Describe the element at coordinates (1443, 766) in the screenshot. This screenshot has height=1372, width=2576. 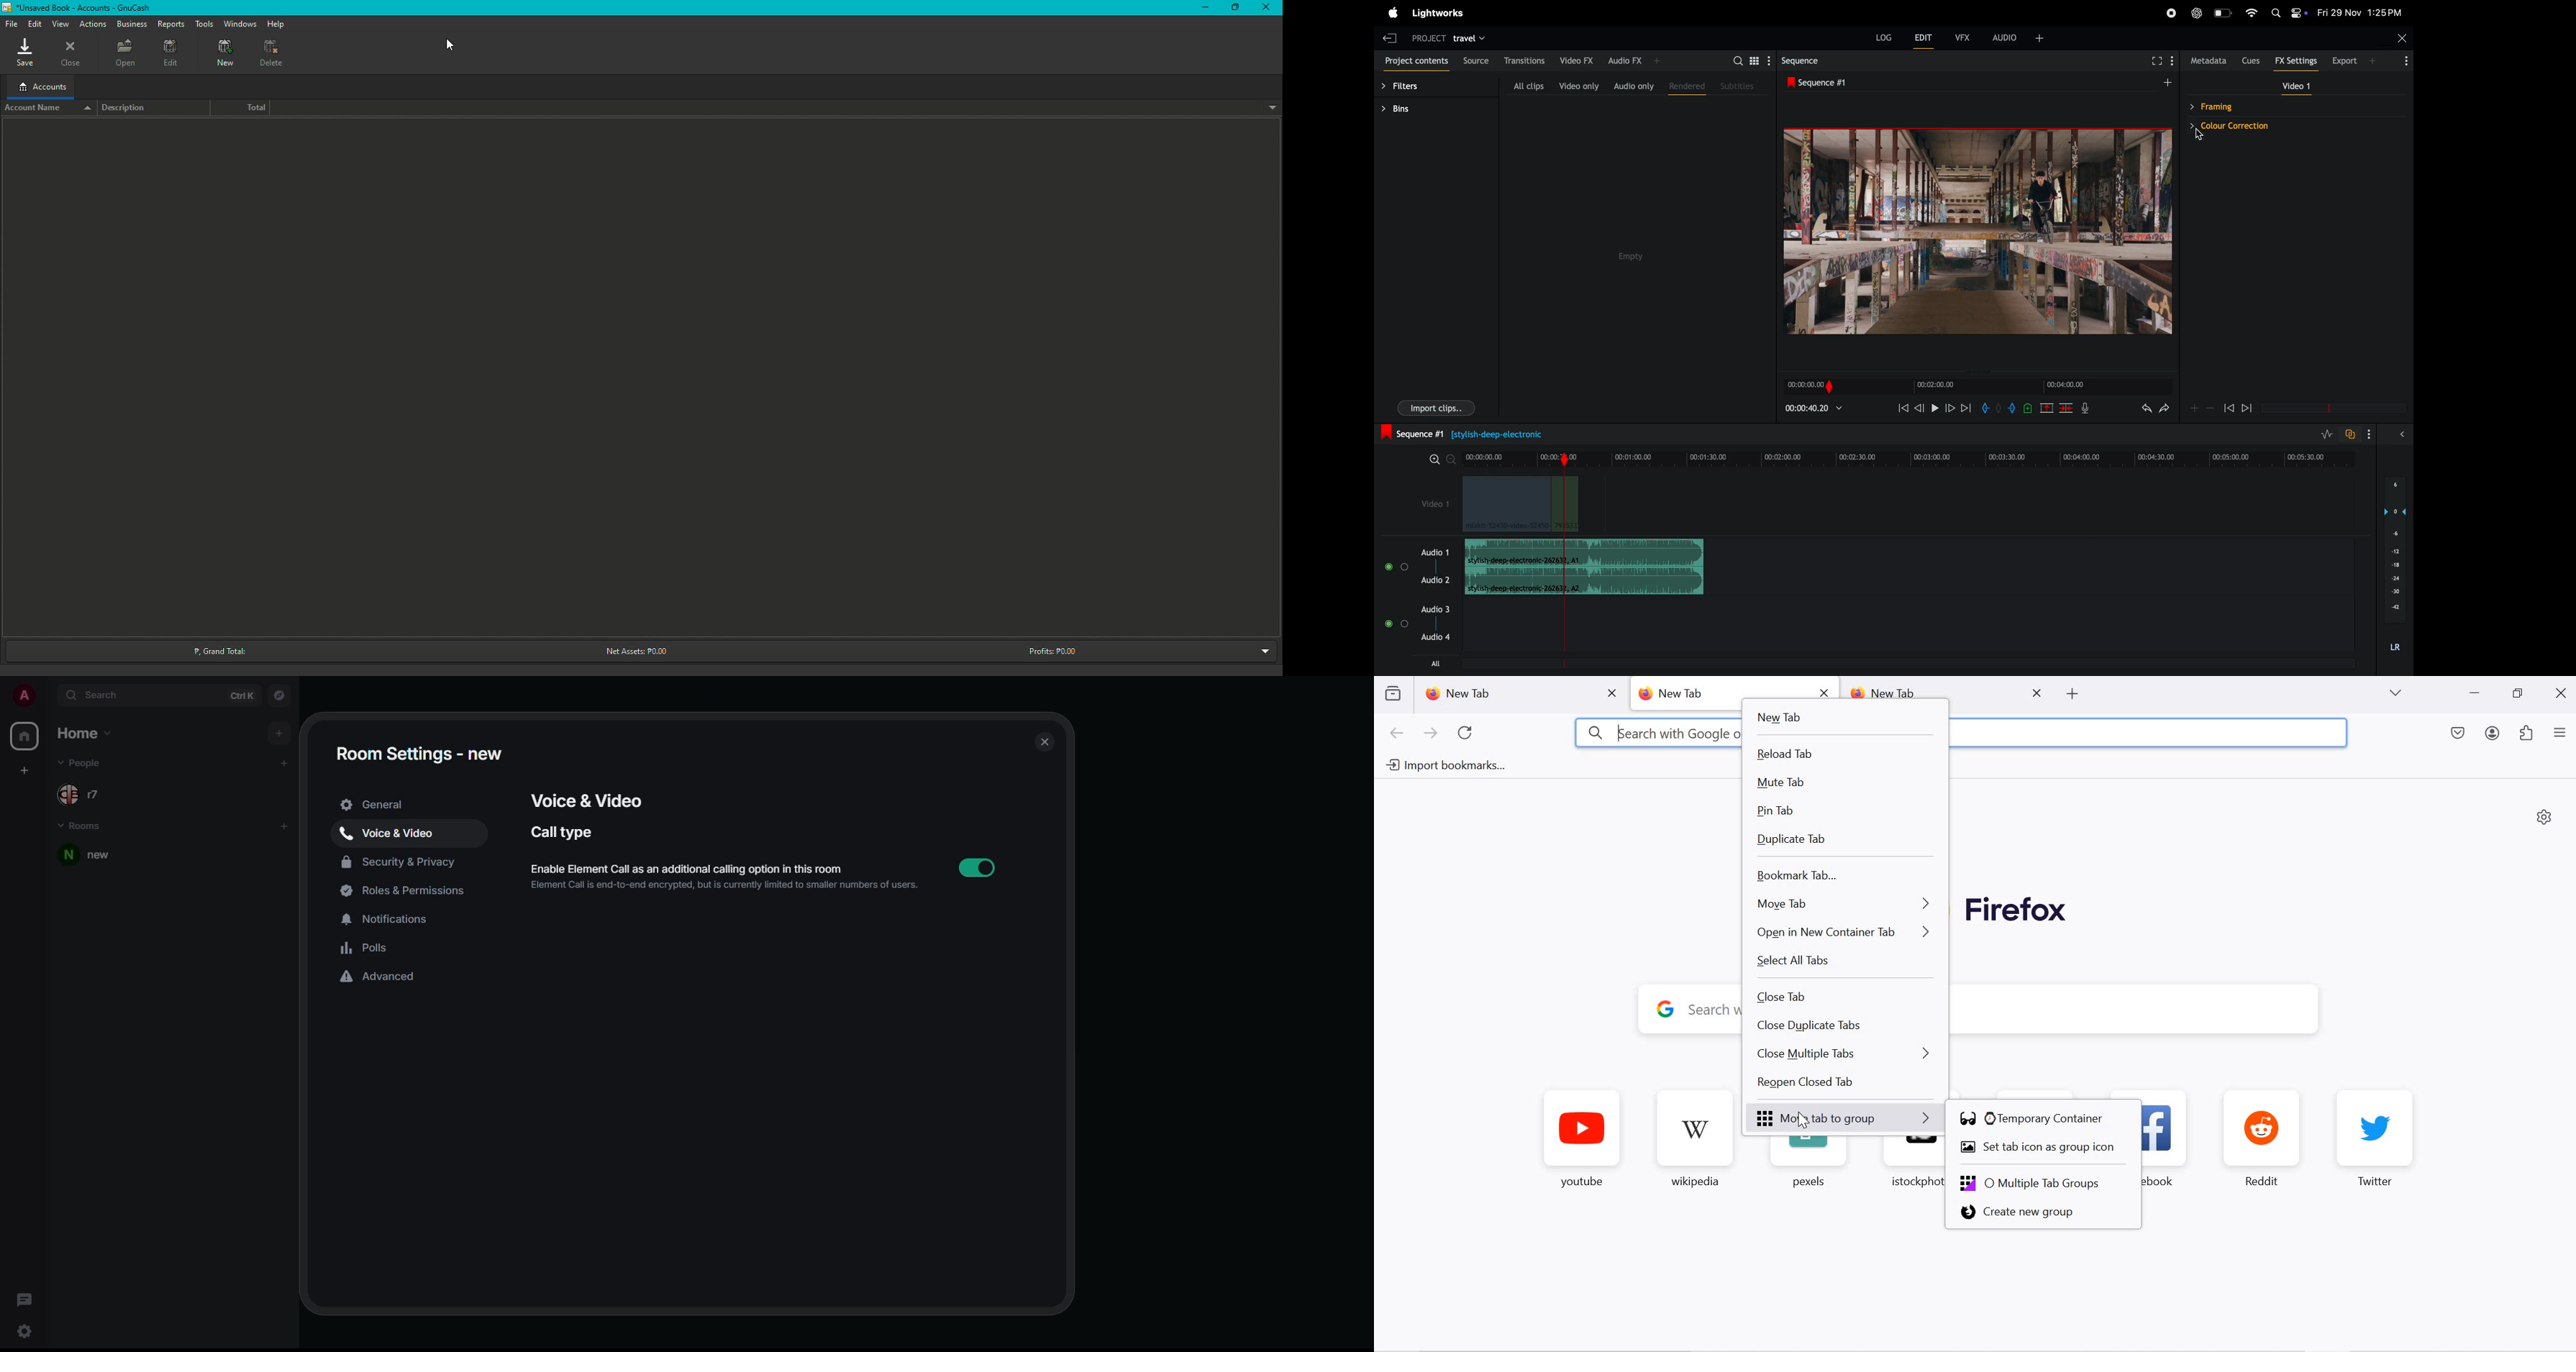
I see `import bookmarks` at that location.